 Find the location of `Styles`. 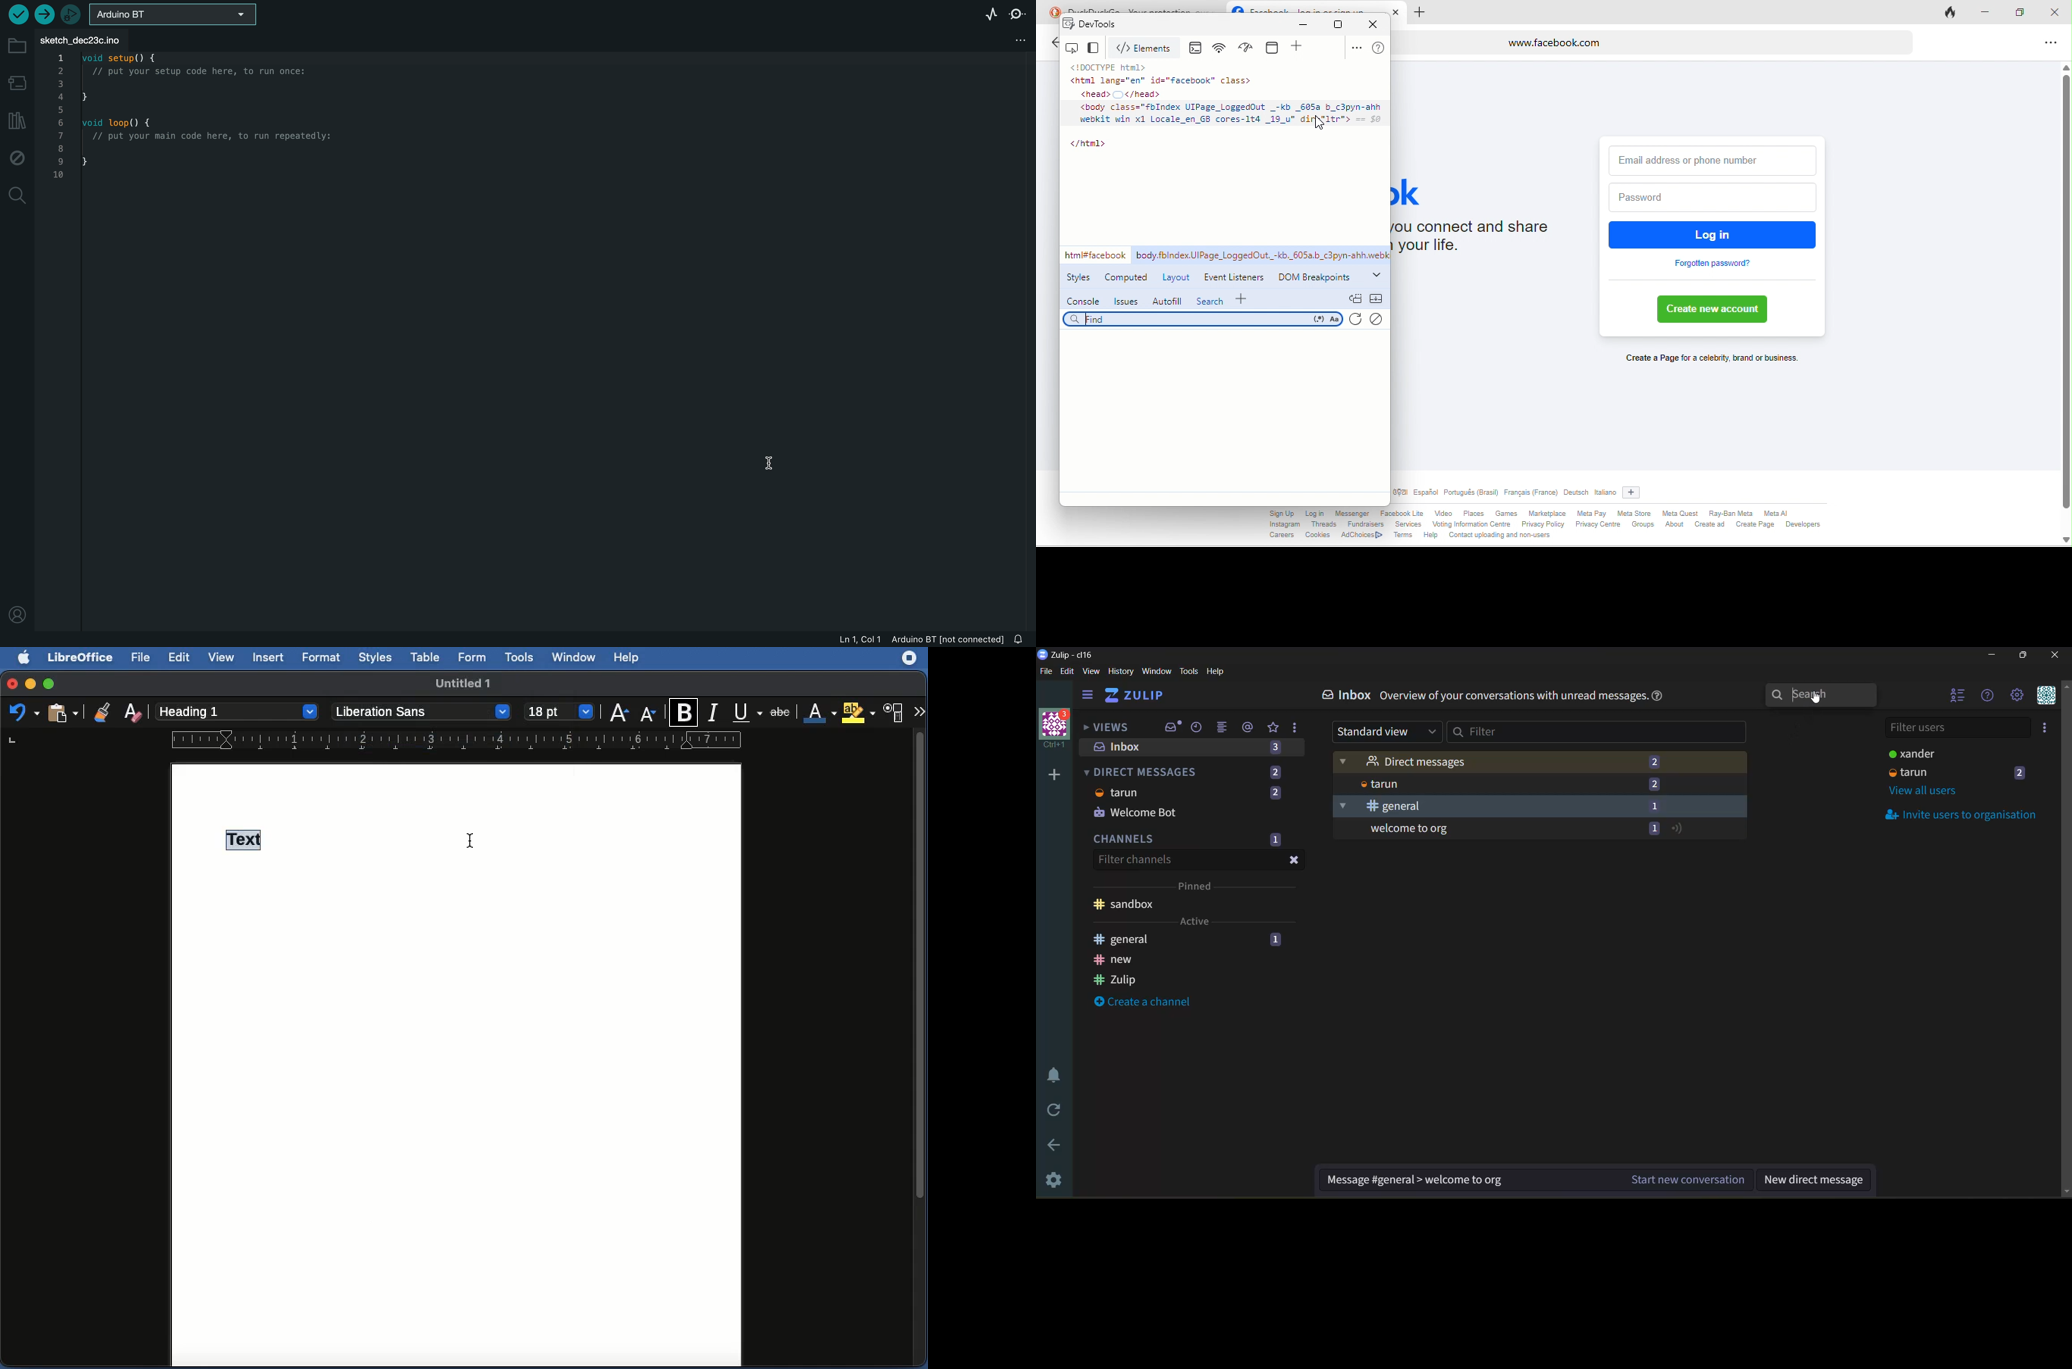

Styles is located at coordinates (374, 660).